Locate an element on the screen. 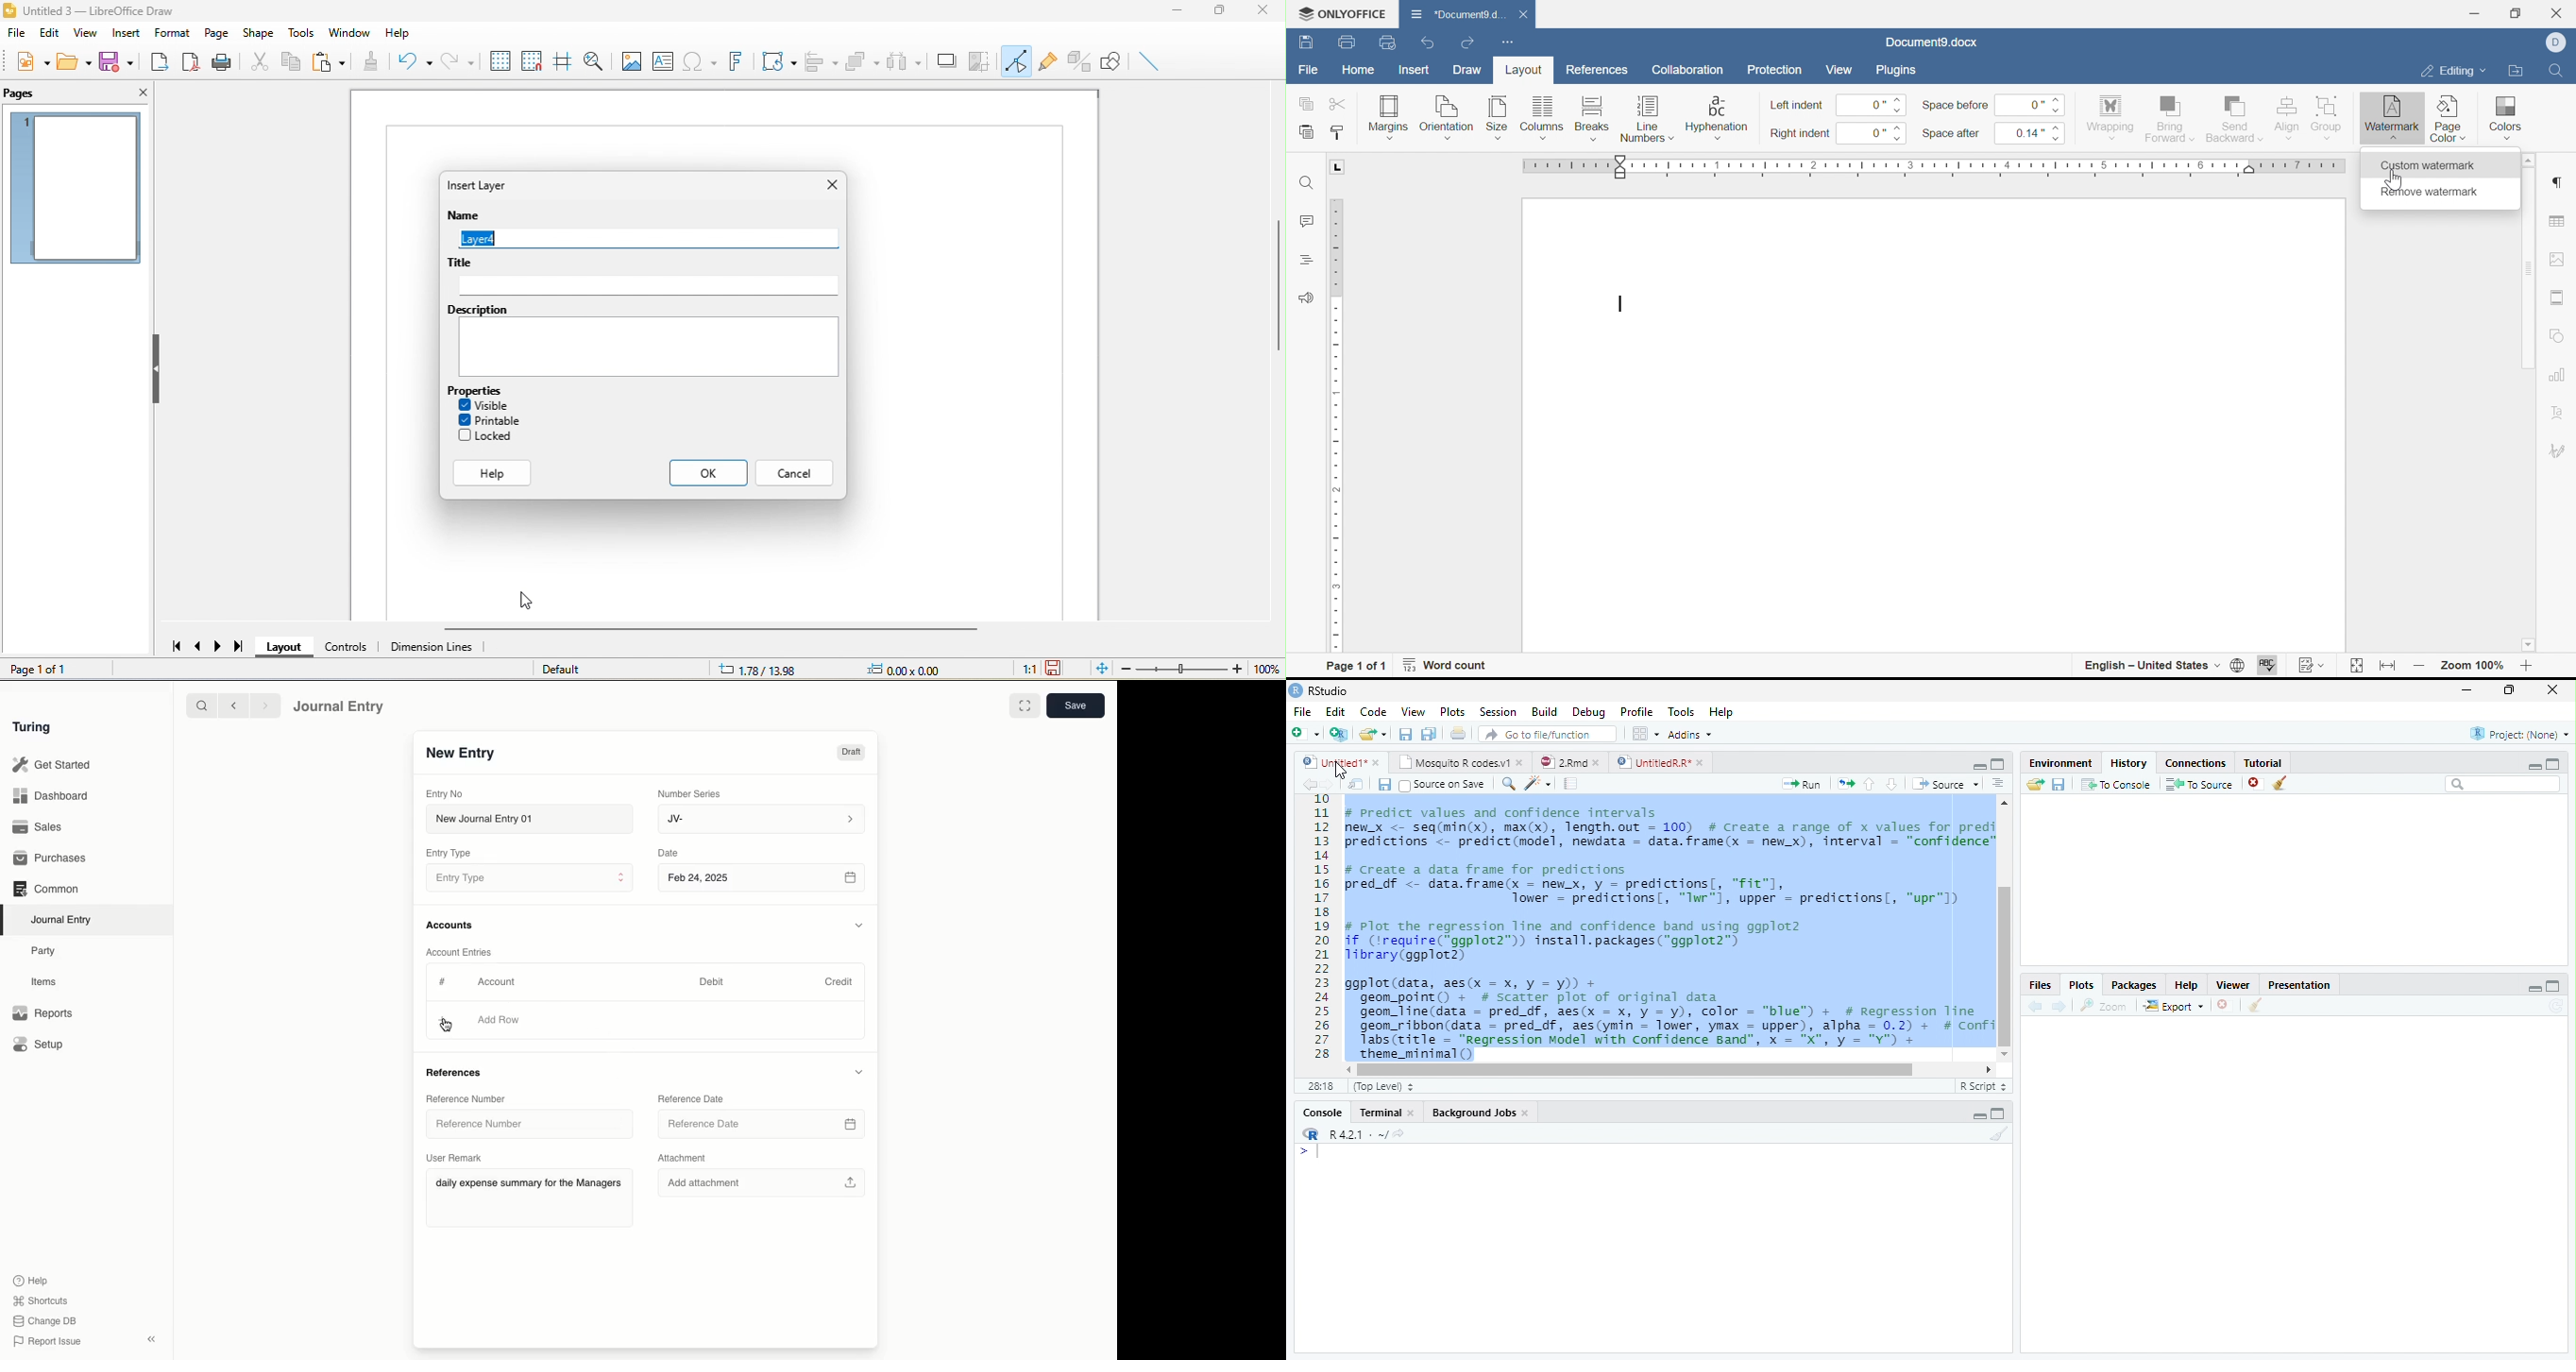  Cursor is located at coordinates (1322, 1150).